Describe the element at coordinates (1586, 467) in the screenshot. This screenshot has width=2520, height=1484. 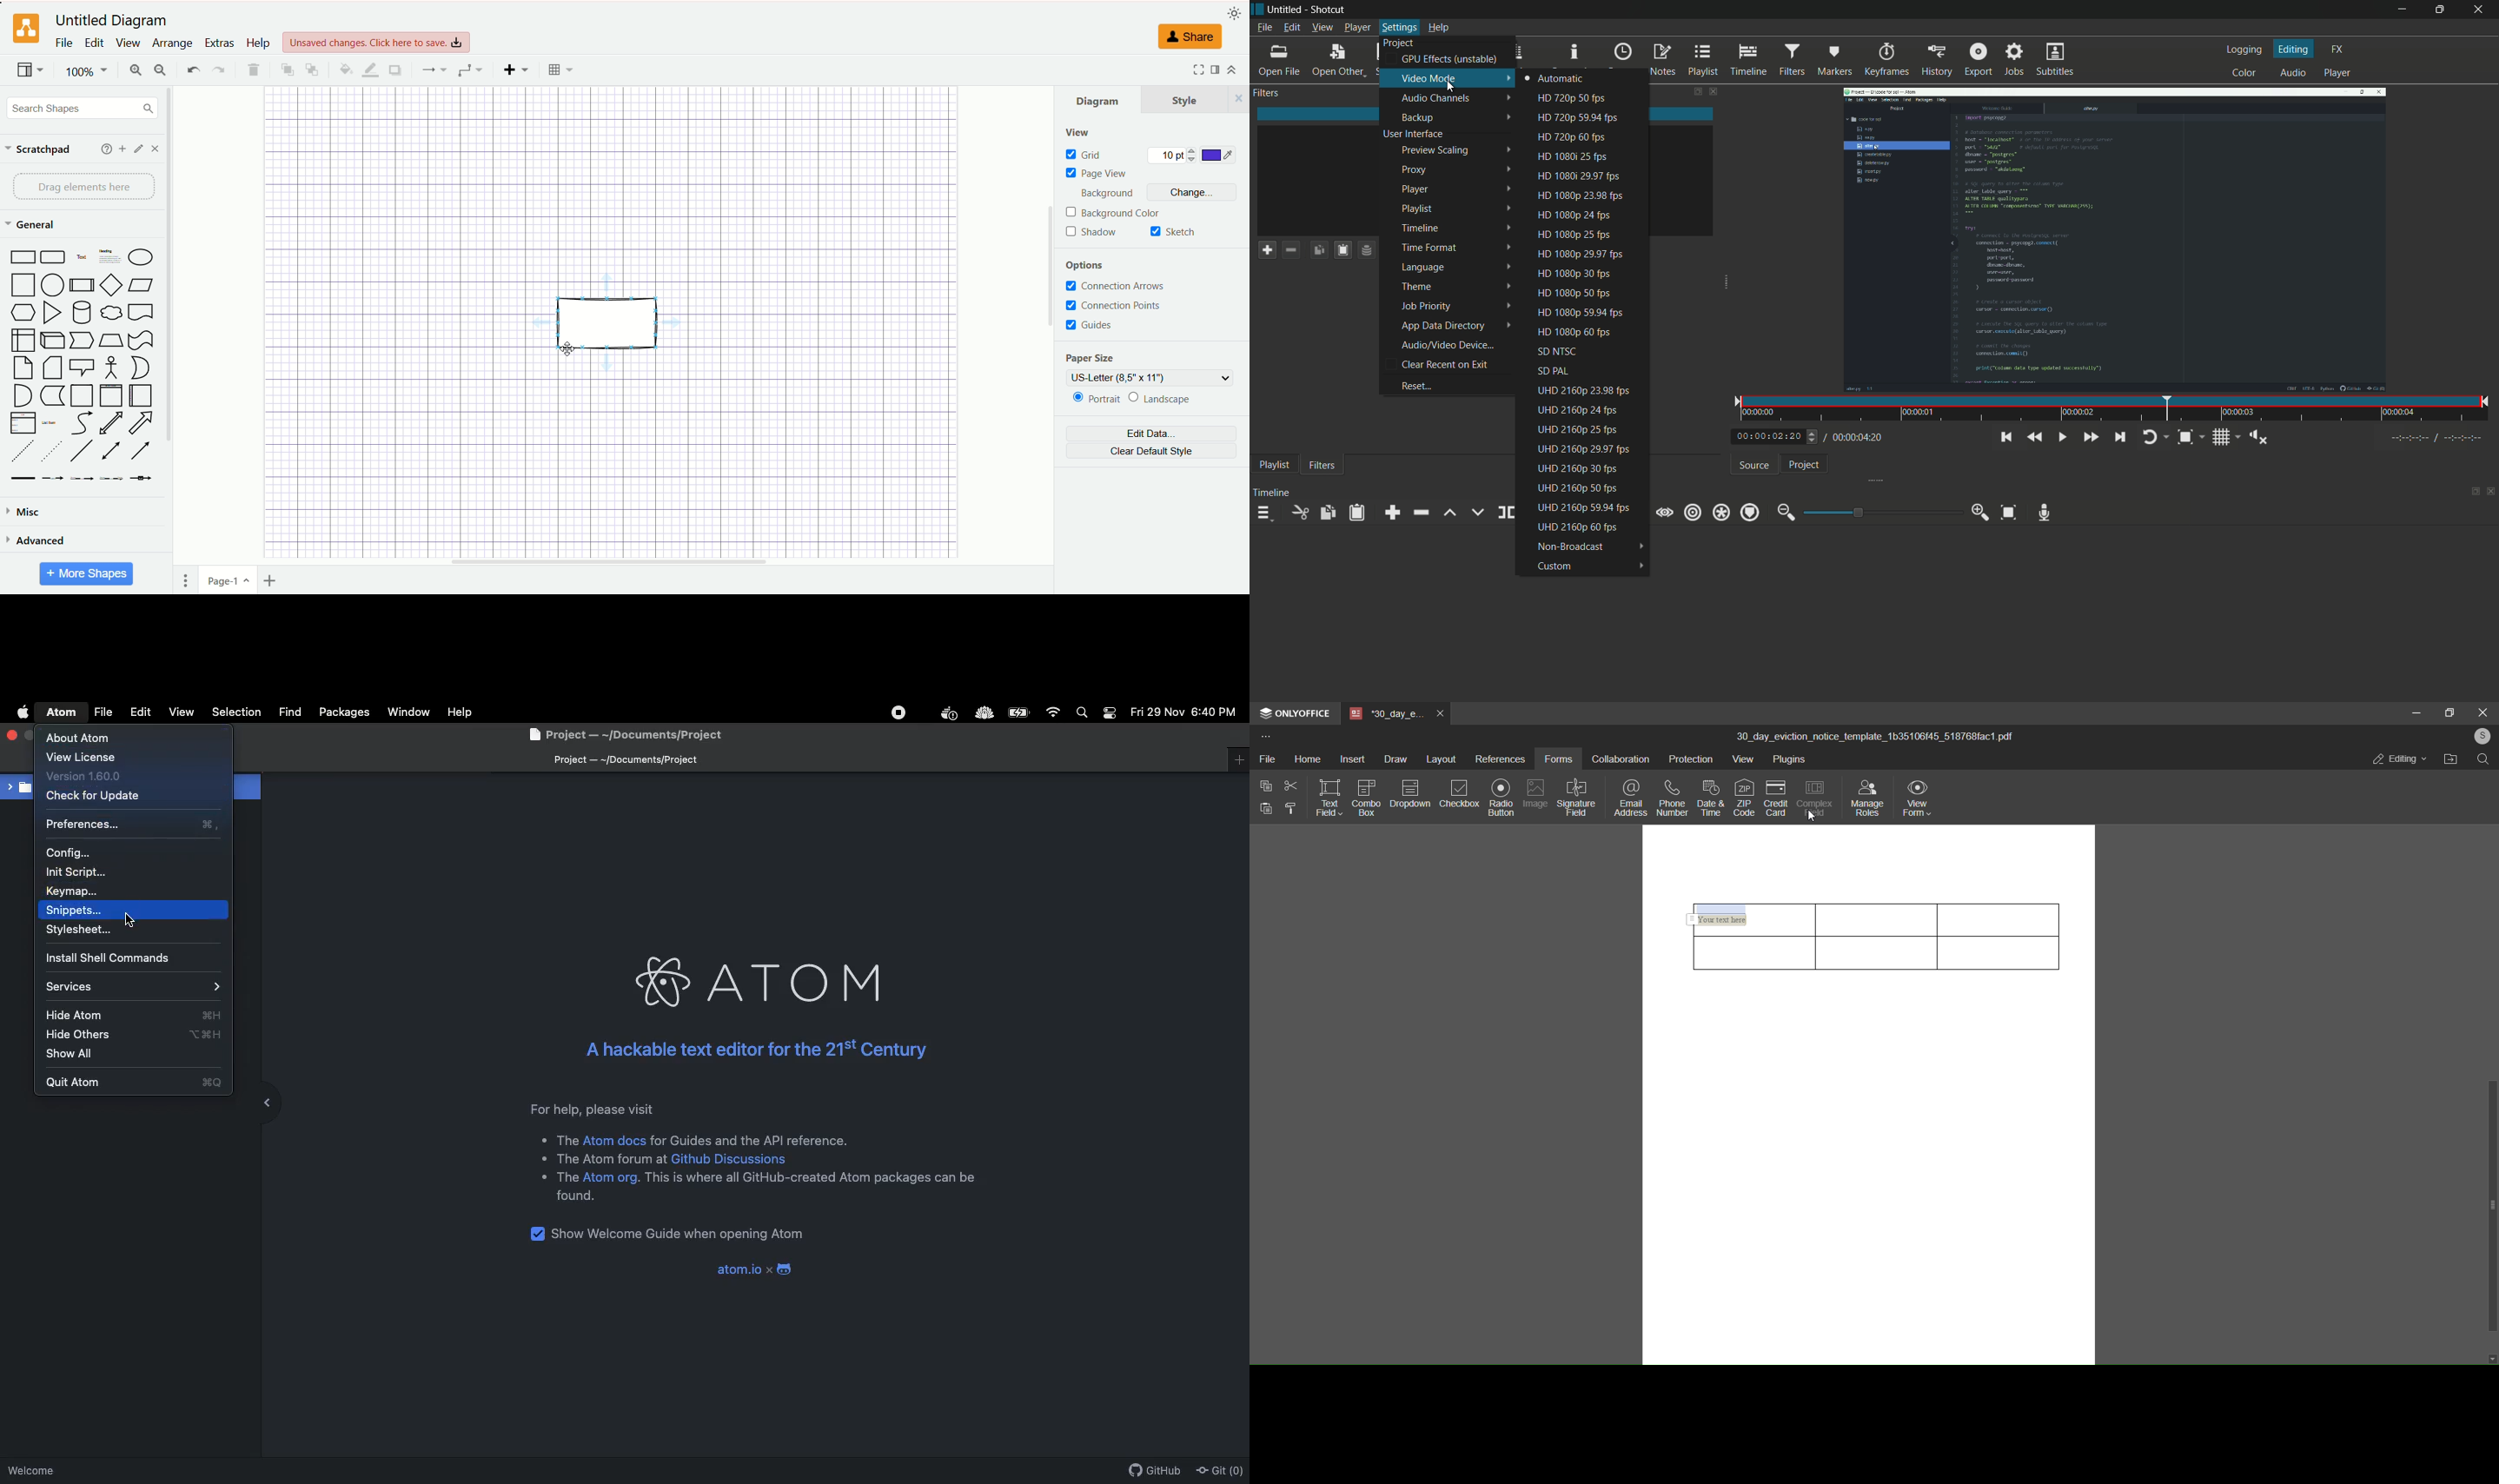
I see `uhd 2160p 30 fps` at that location.